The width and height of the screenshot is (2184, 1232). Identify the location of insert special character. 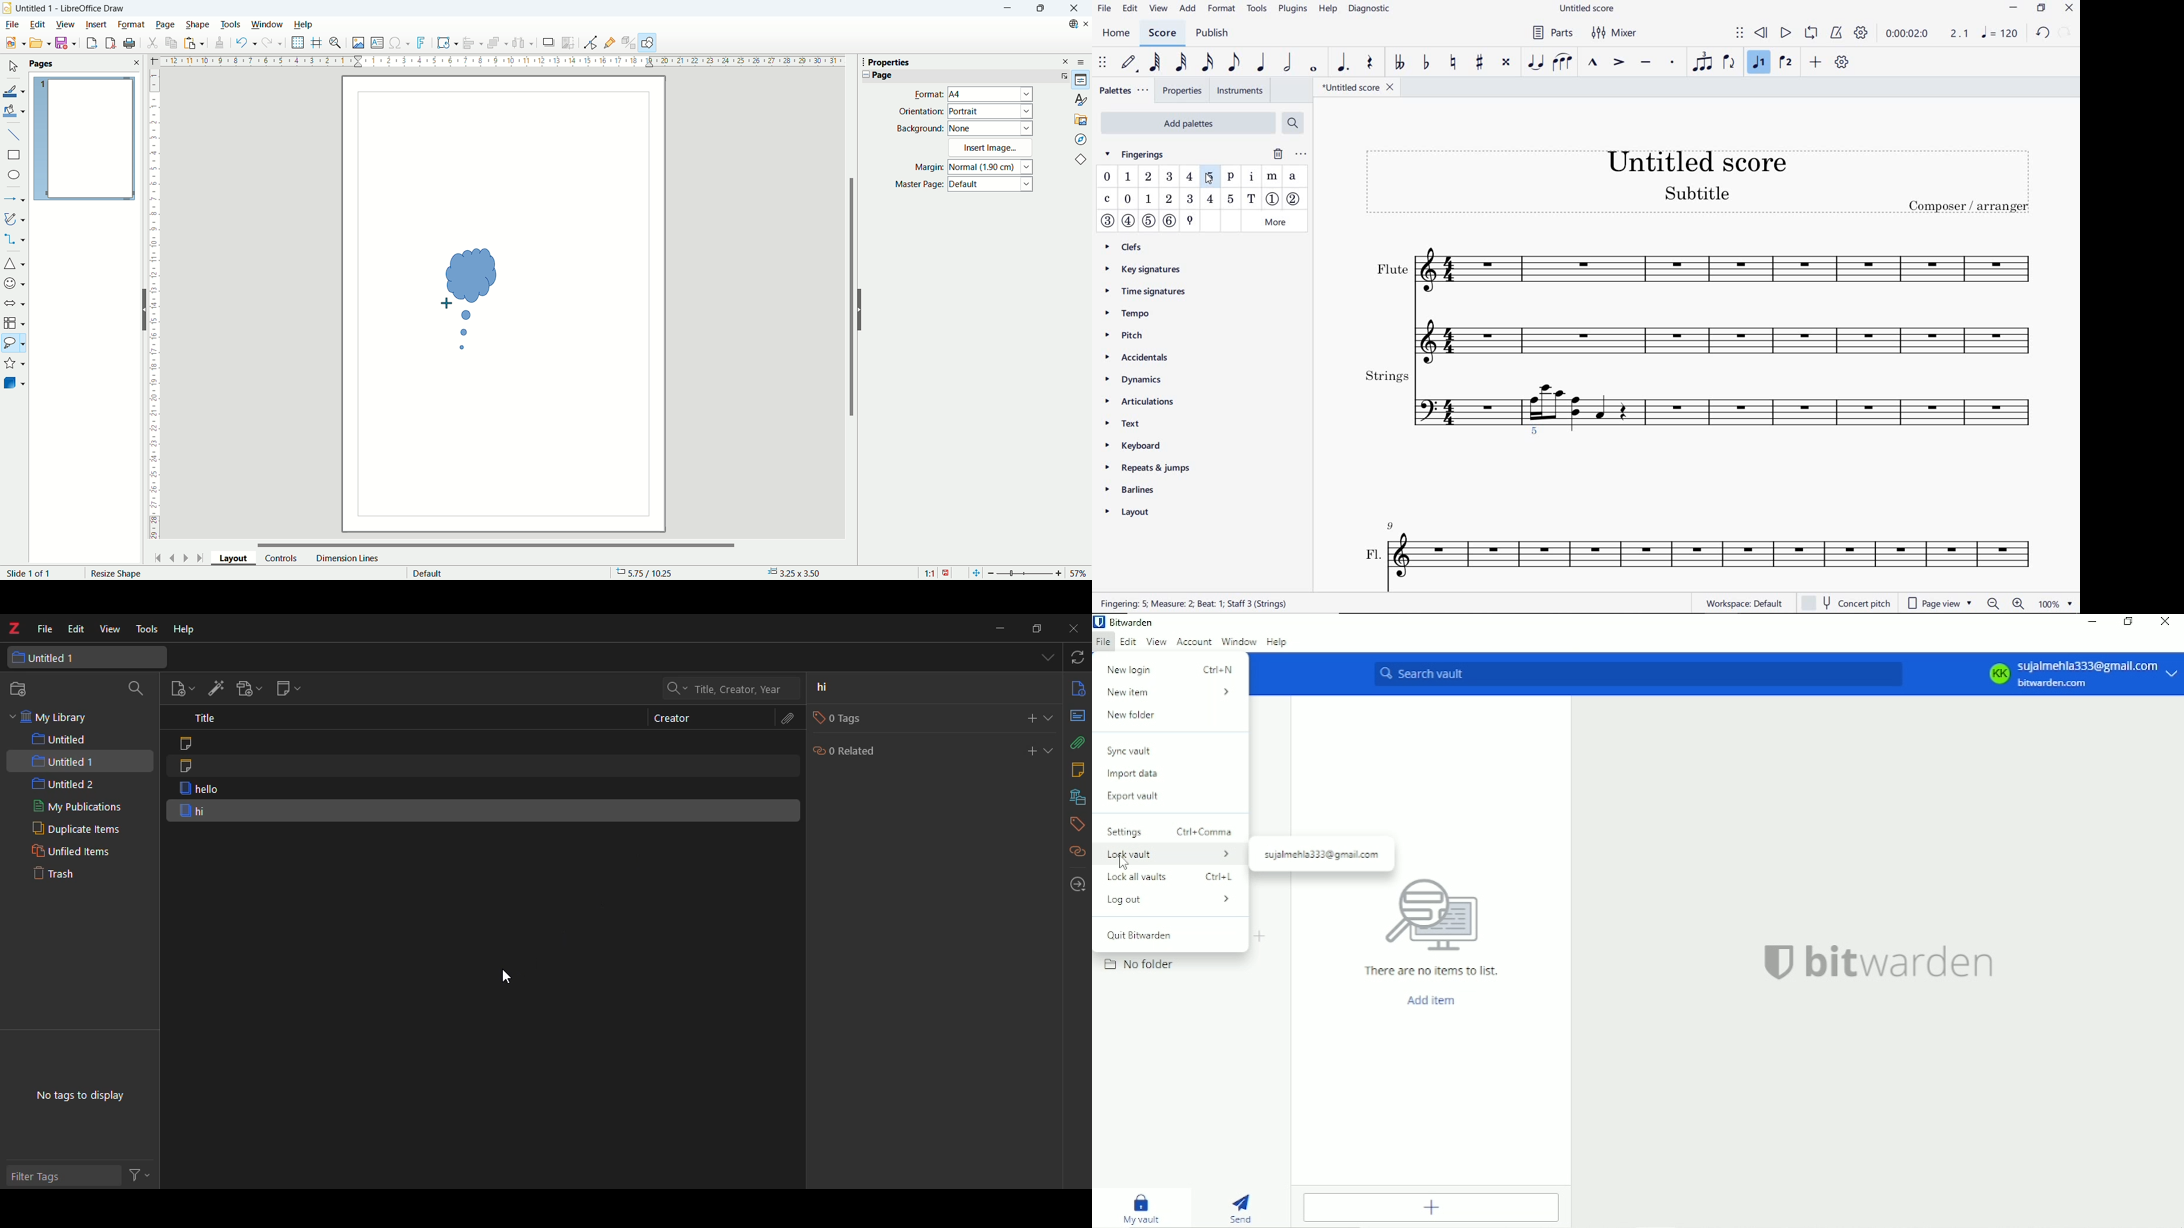
(401, 42).